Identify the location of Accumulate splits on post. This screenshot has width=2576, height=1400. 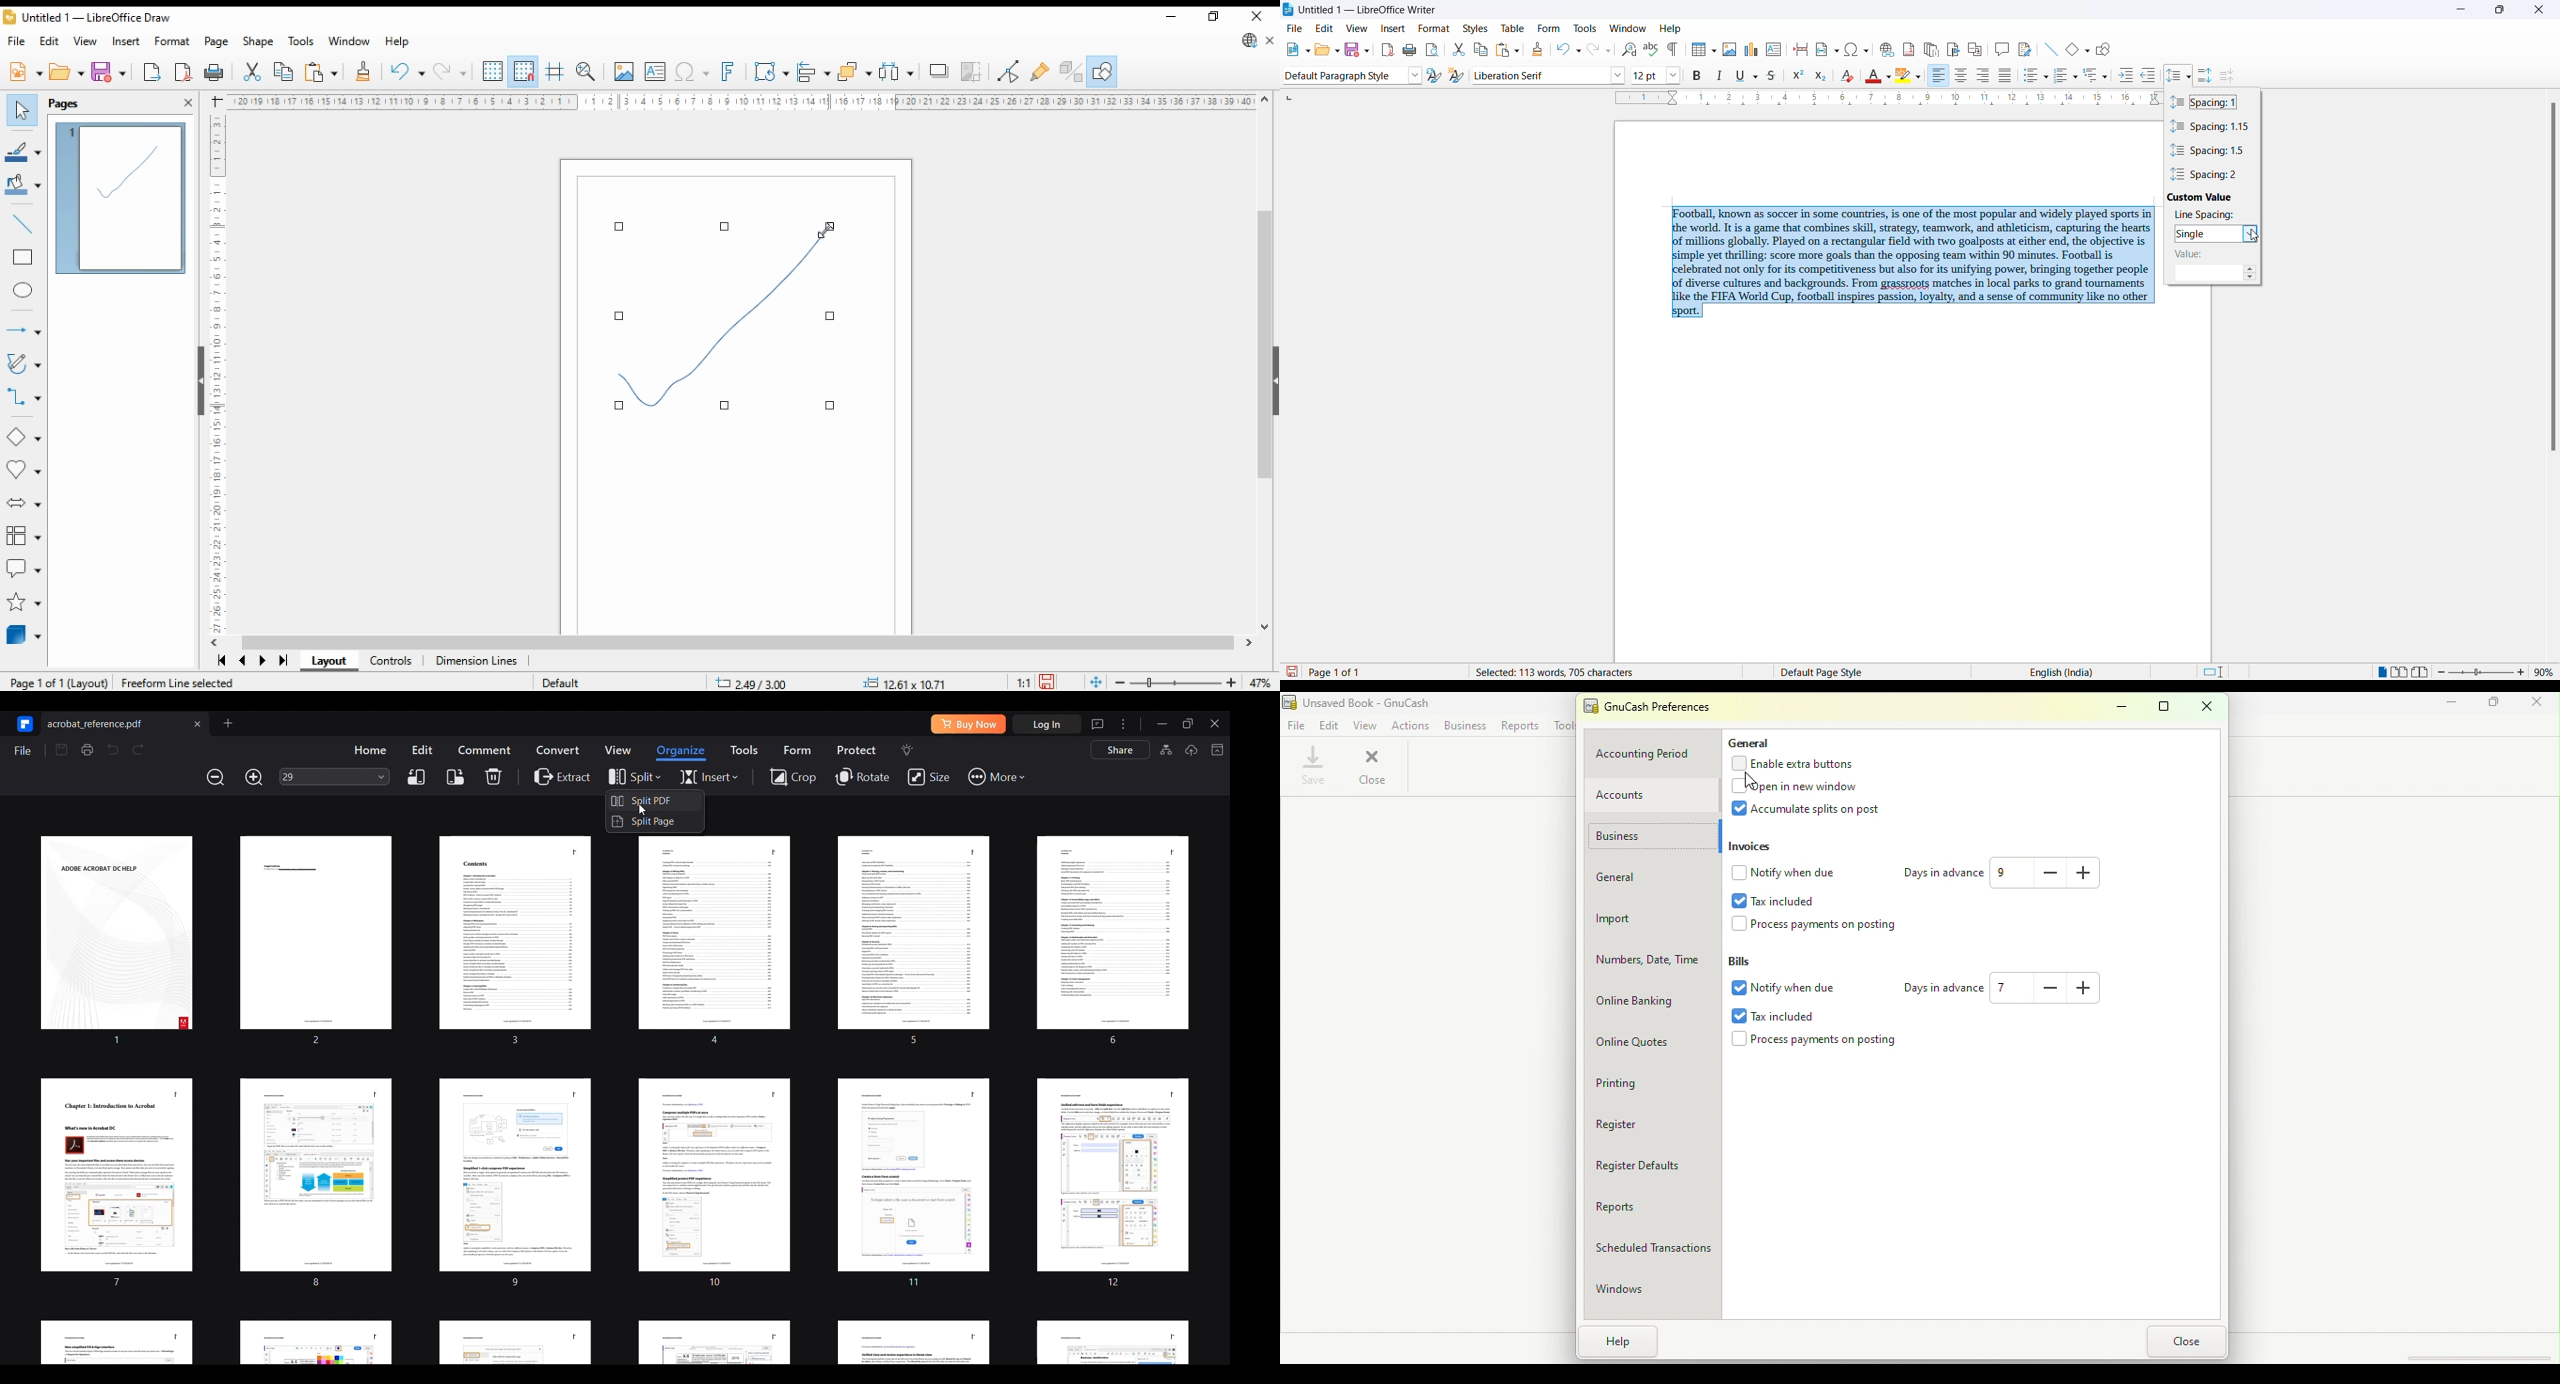
(1812, 809).